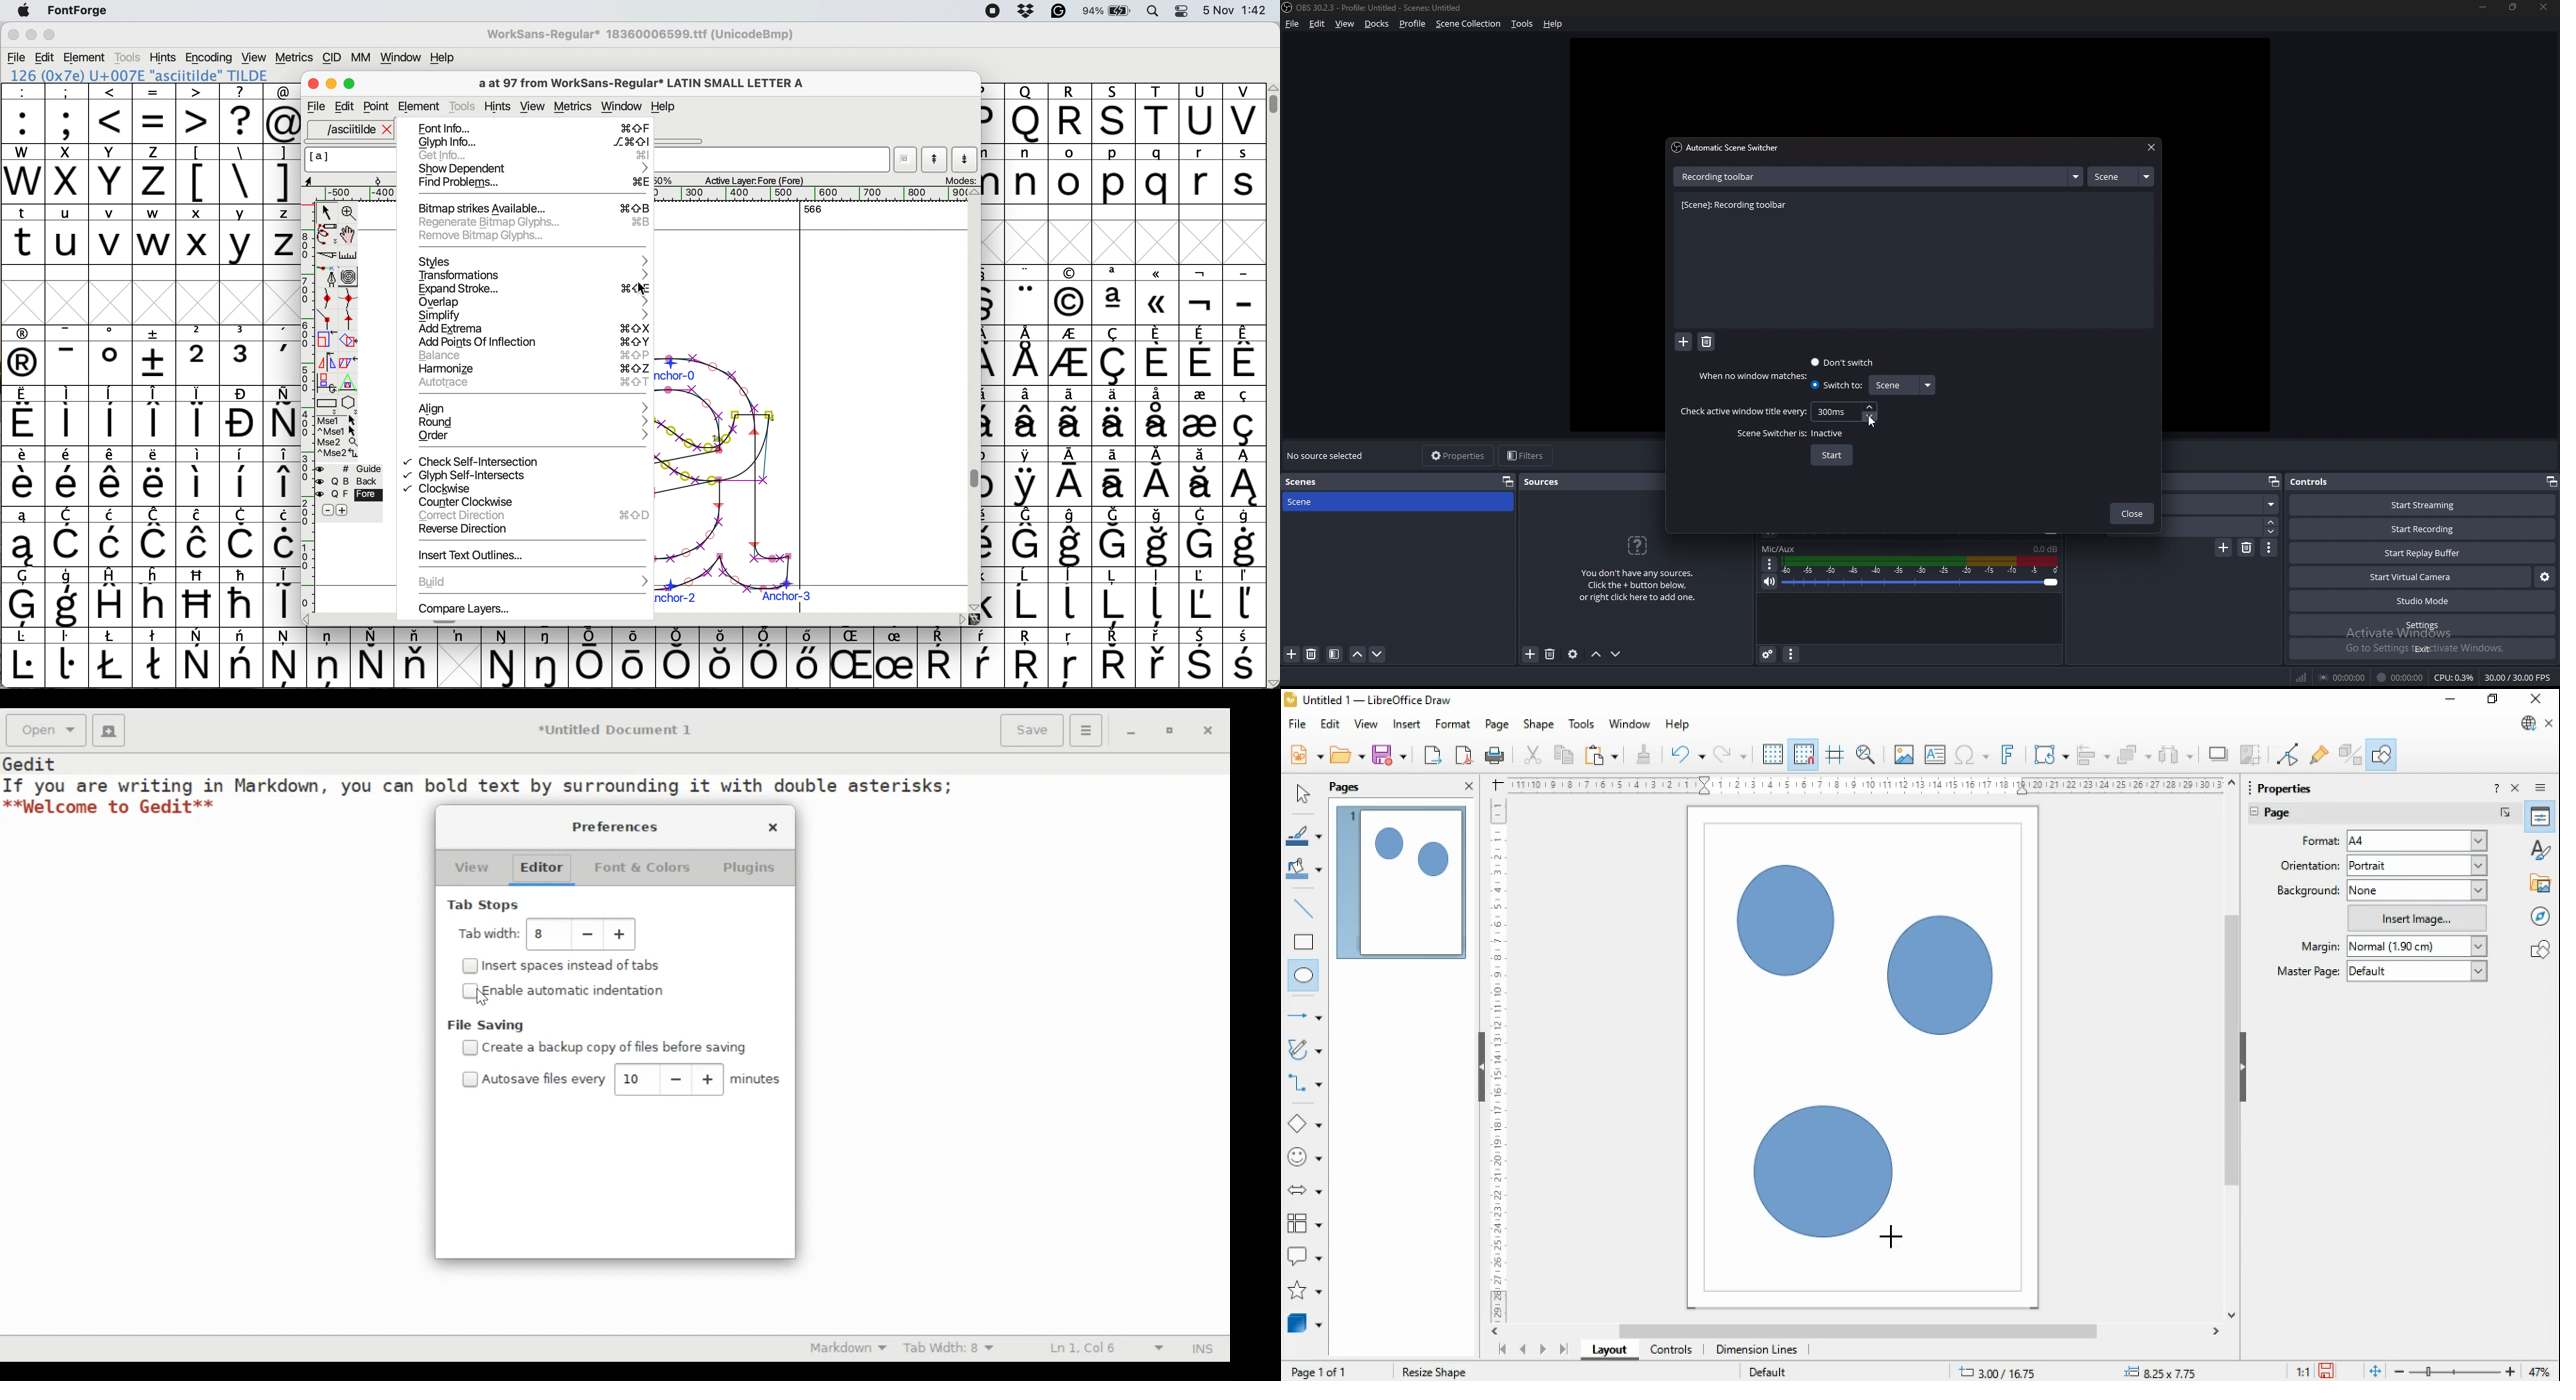 The image size is (2576, 1400). What do you see at coordinates (1032, 731) in the screenshot?
I see `Save` at bounding box center [1032, 731].